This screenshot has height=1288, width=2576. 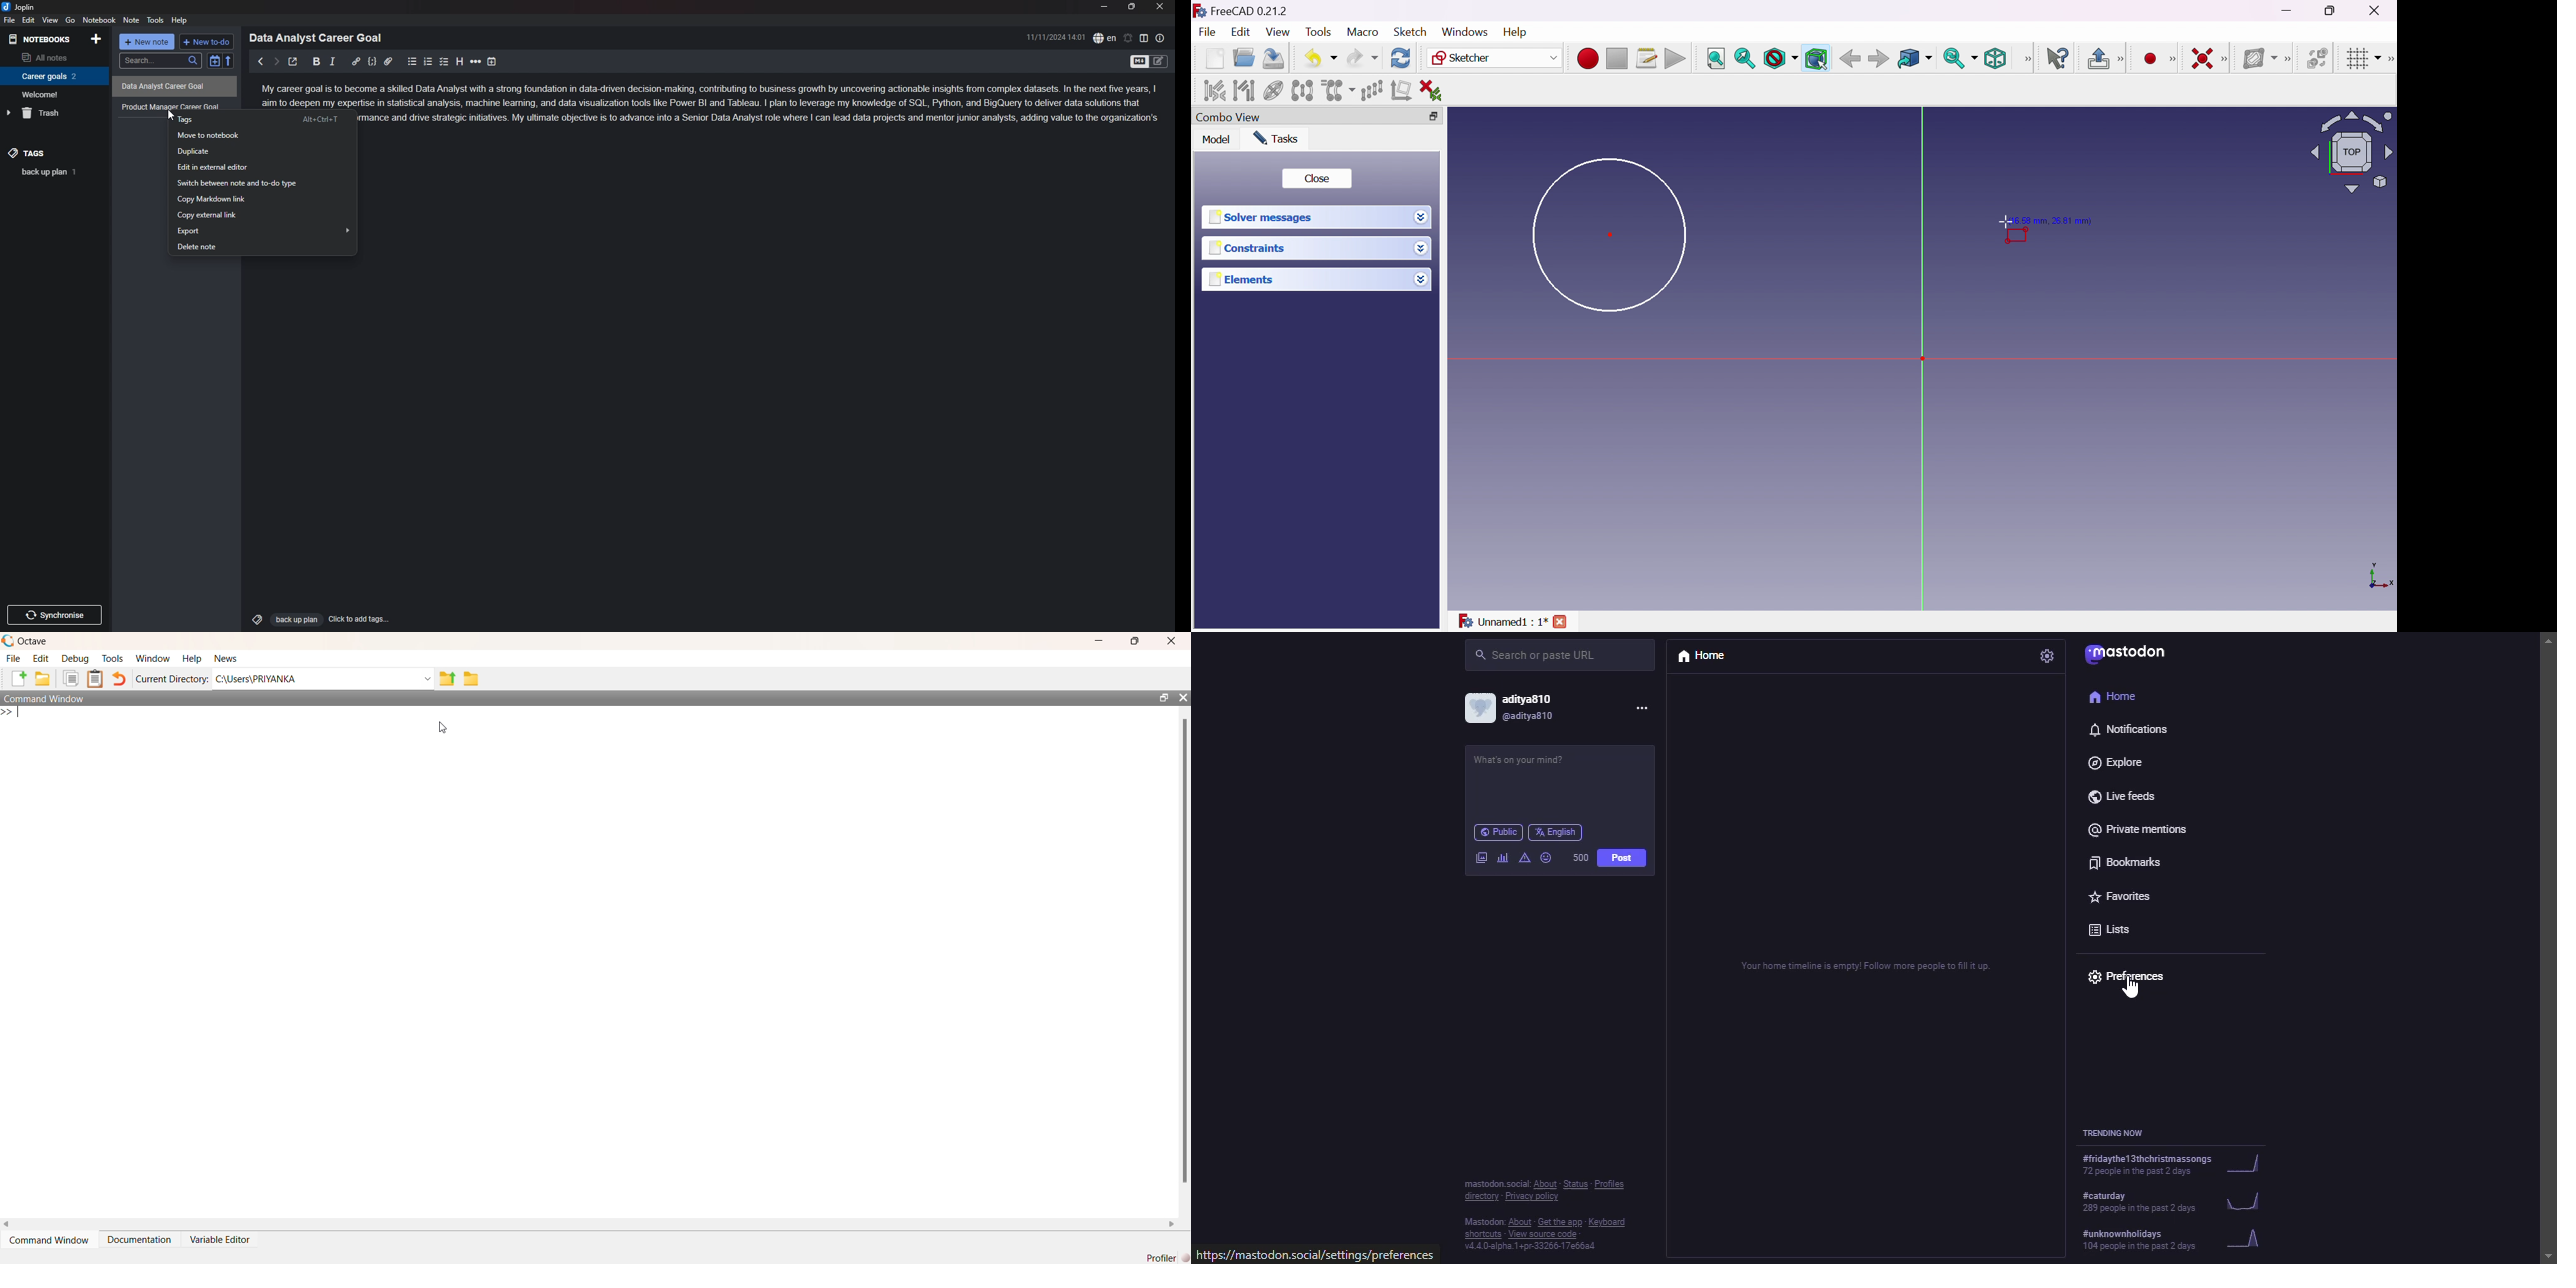 What do you see at coordinates (2380, 577) in the screenshot?
I see `x, y axis` at bounding box center [2380, 577].